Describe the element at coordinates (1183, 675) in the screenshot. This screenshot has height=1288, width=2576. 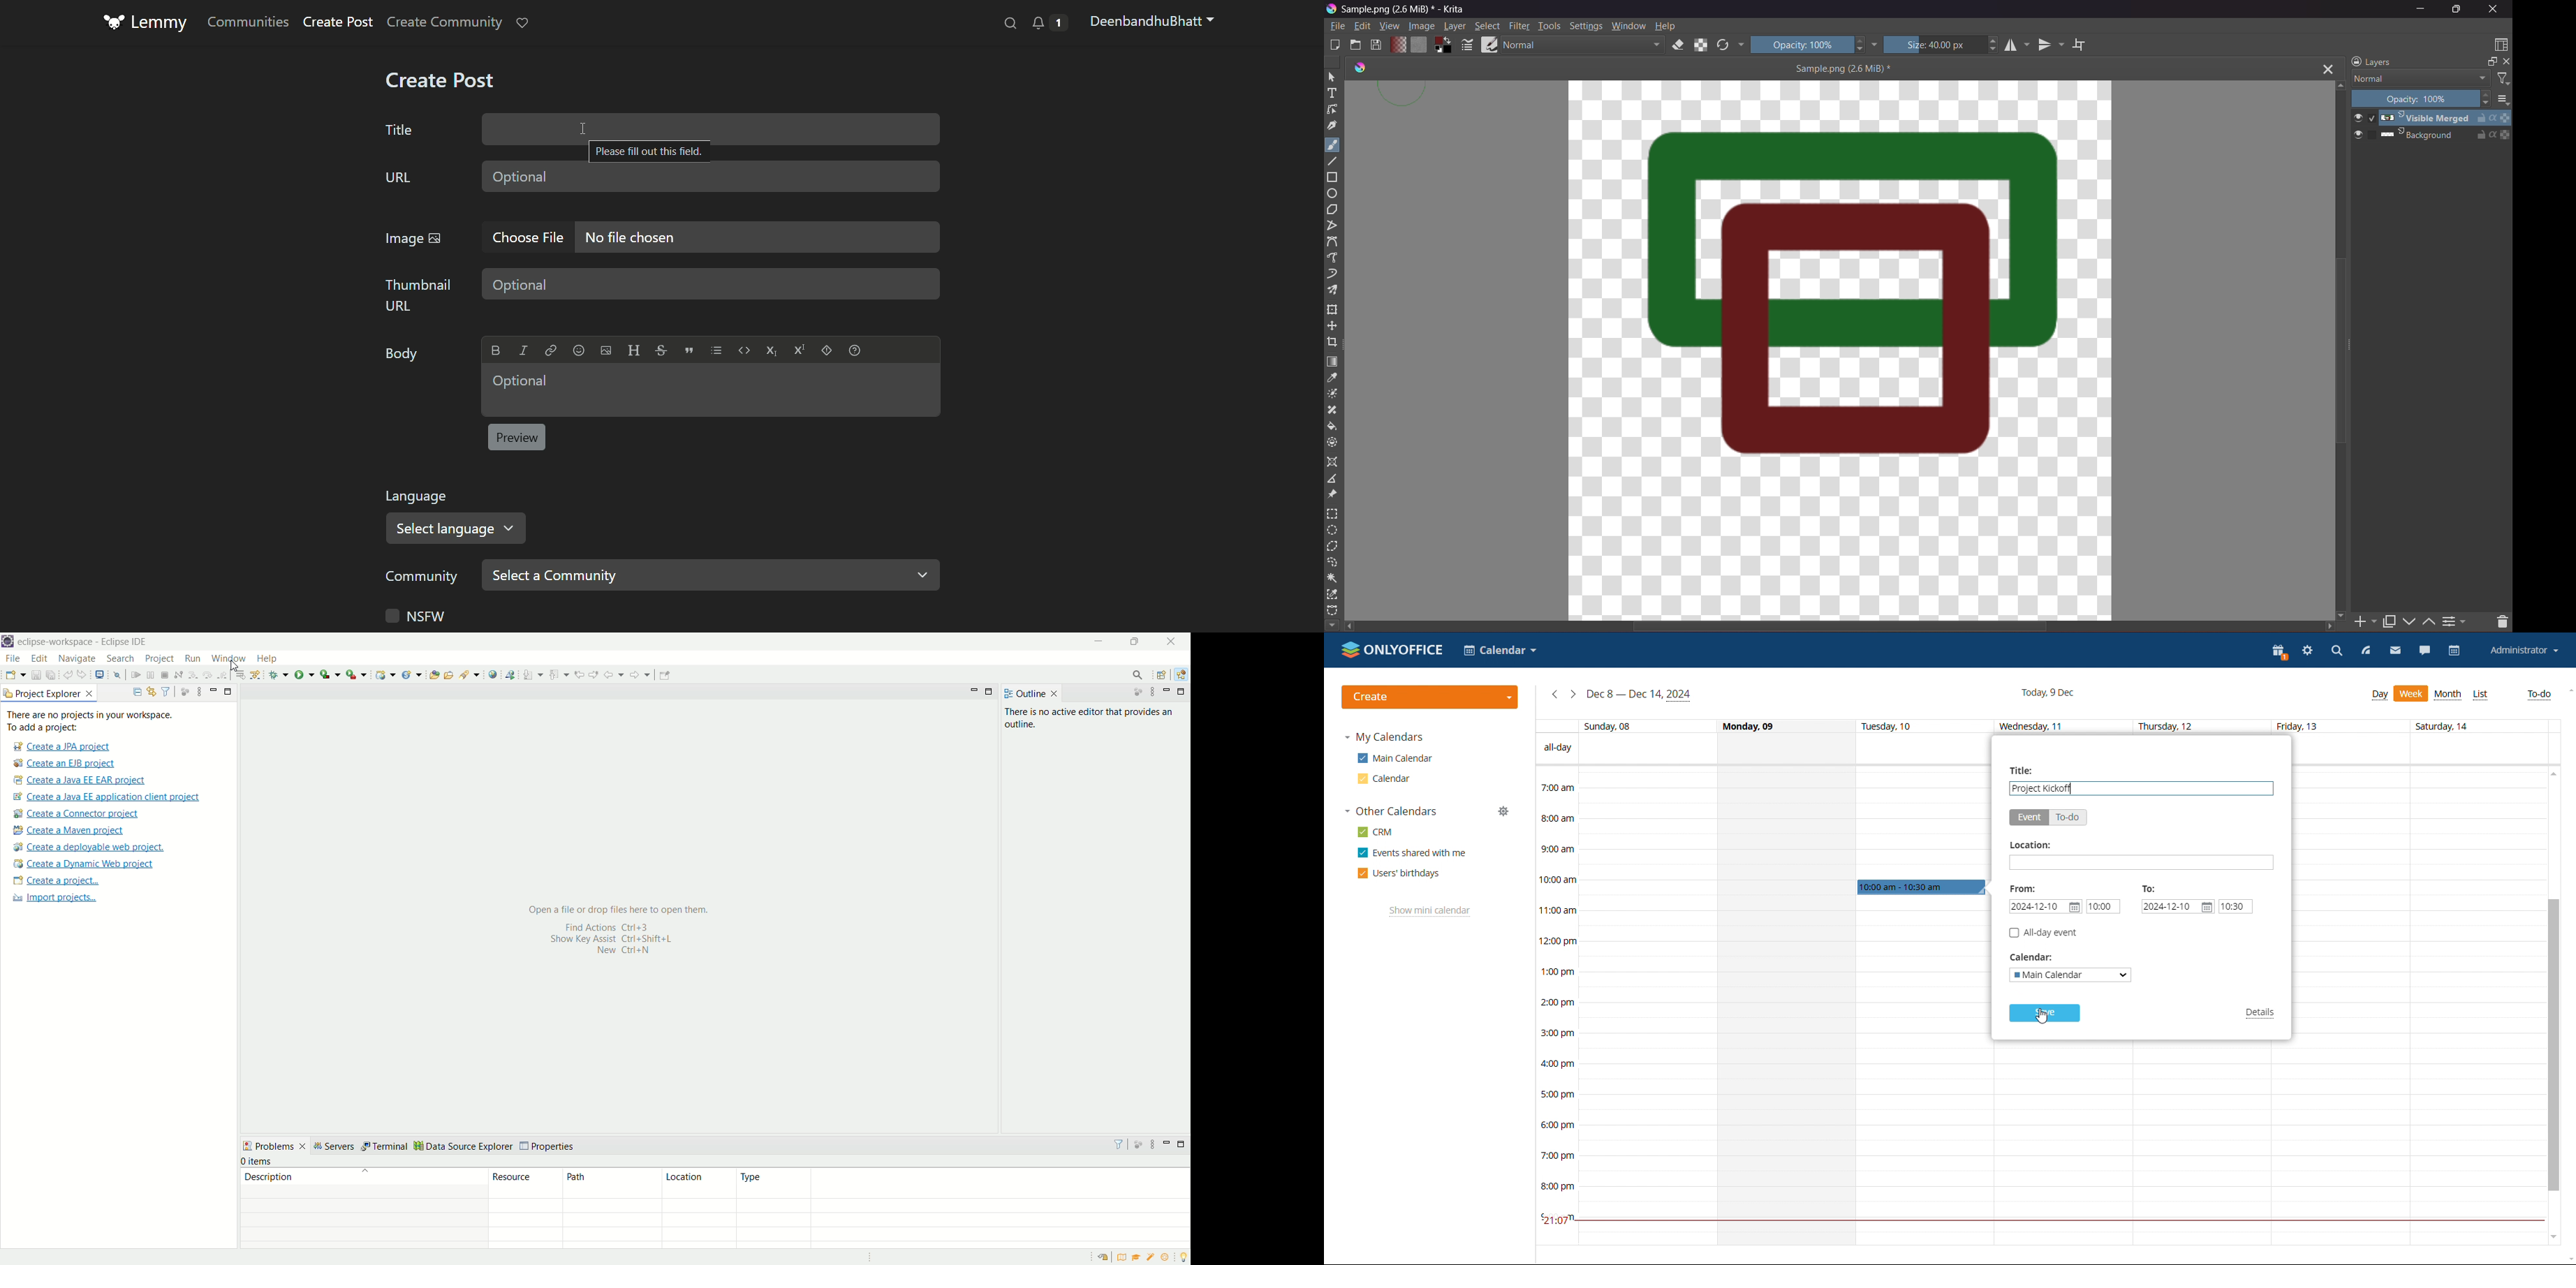
I see `Java EE` at that location.